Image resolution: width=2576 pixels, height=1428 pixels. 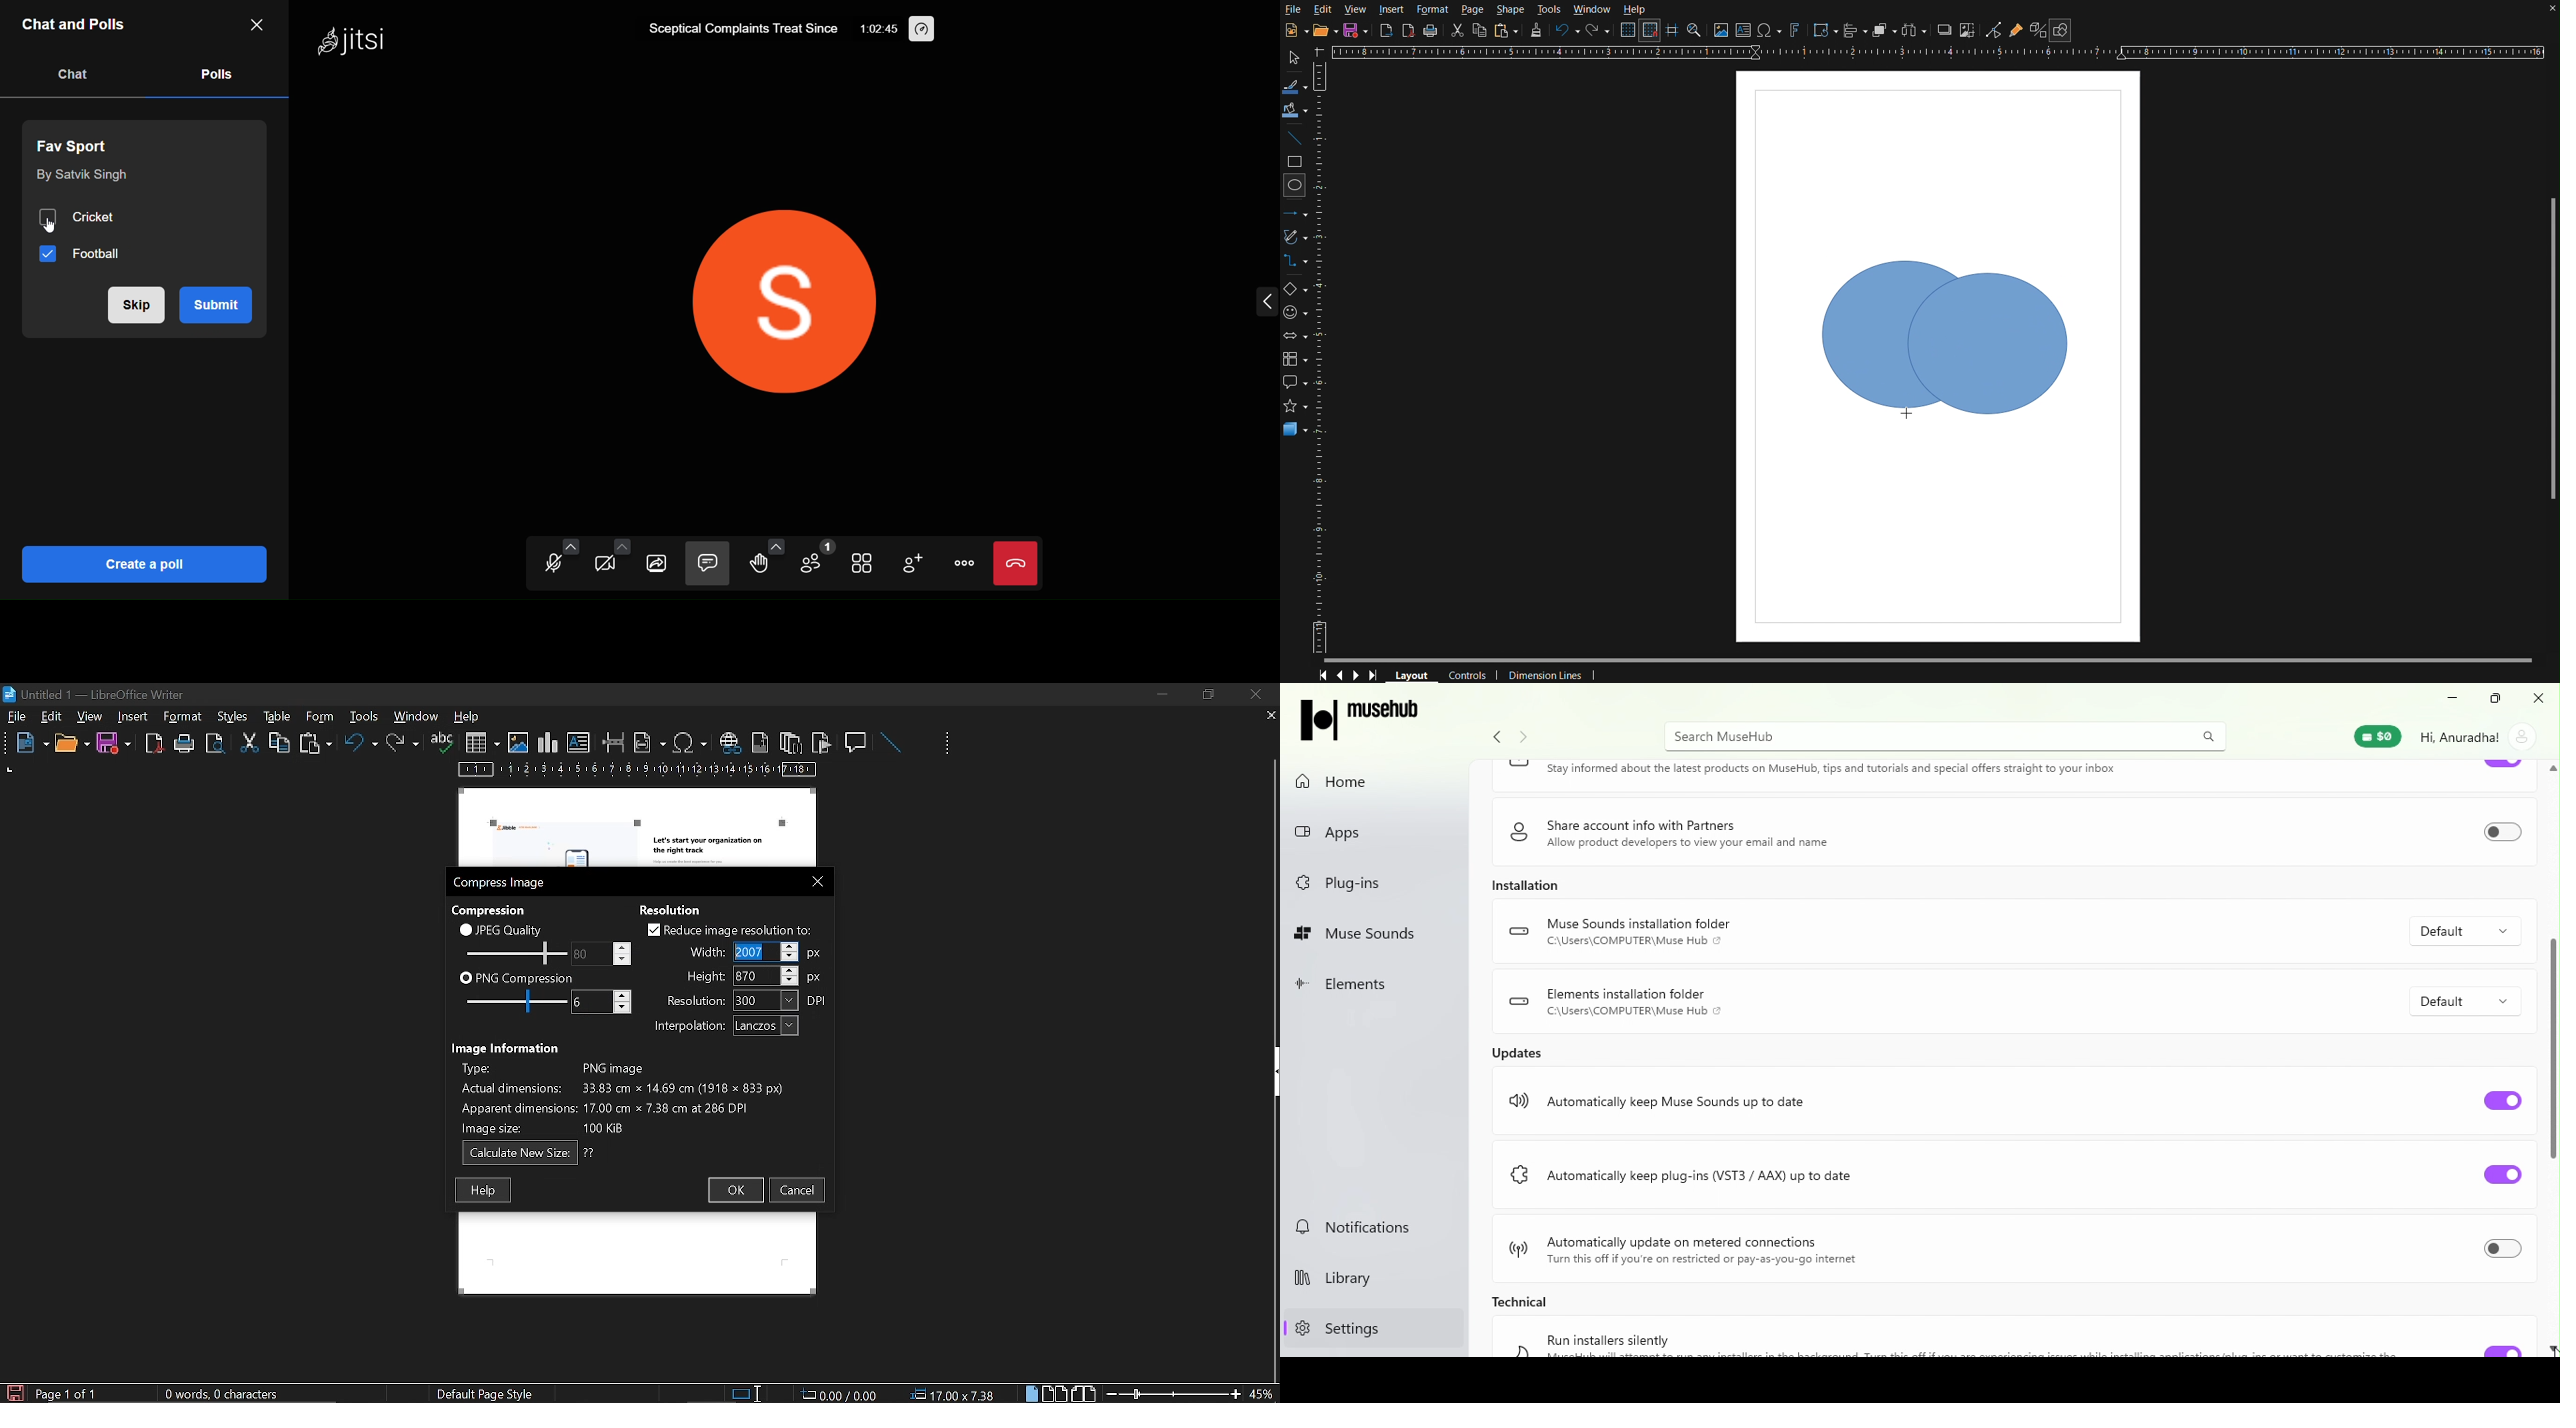 What do you see at coordinates (27, 744) in the screenshot?
I see `new` at bounding box center [27, 744].